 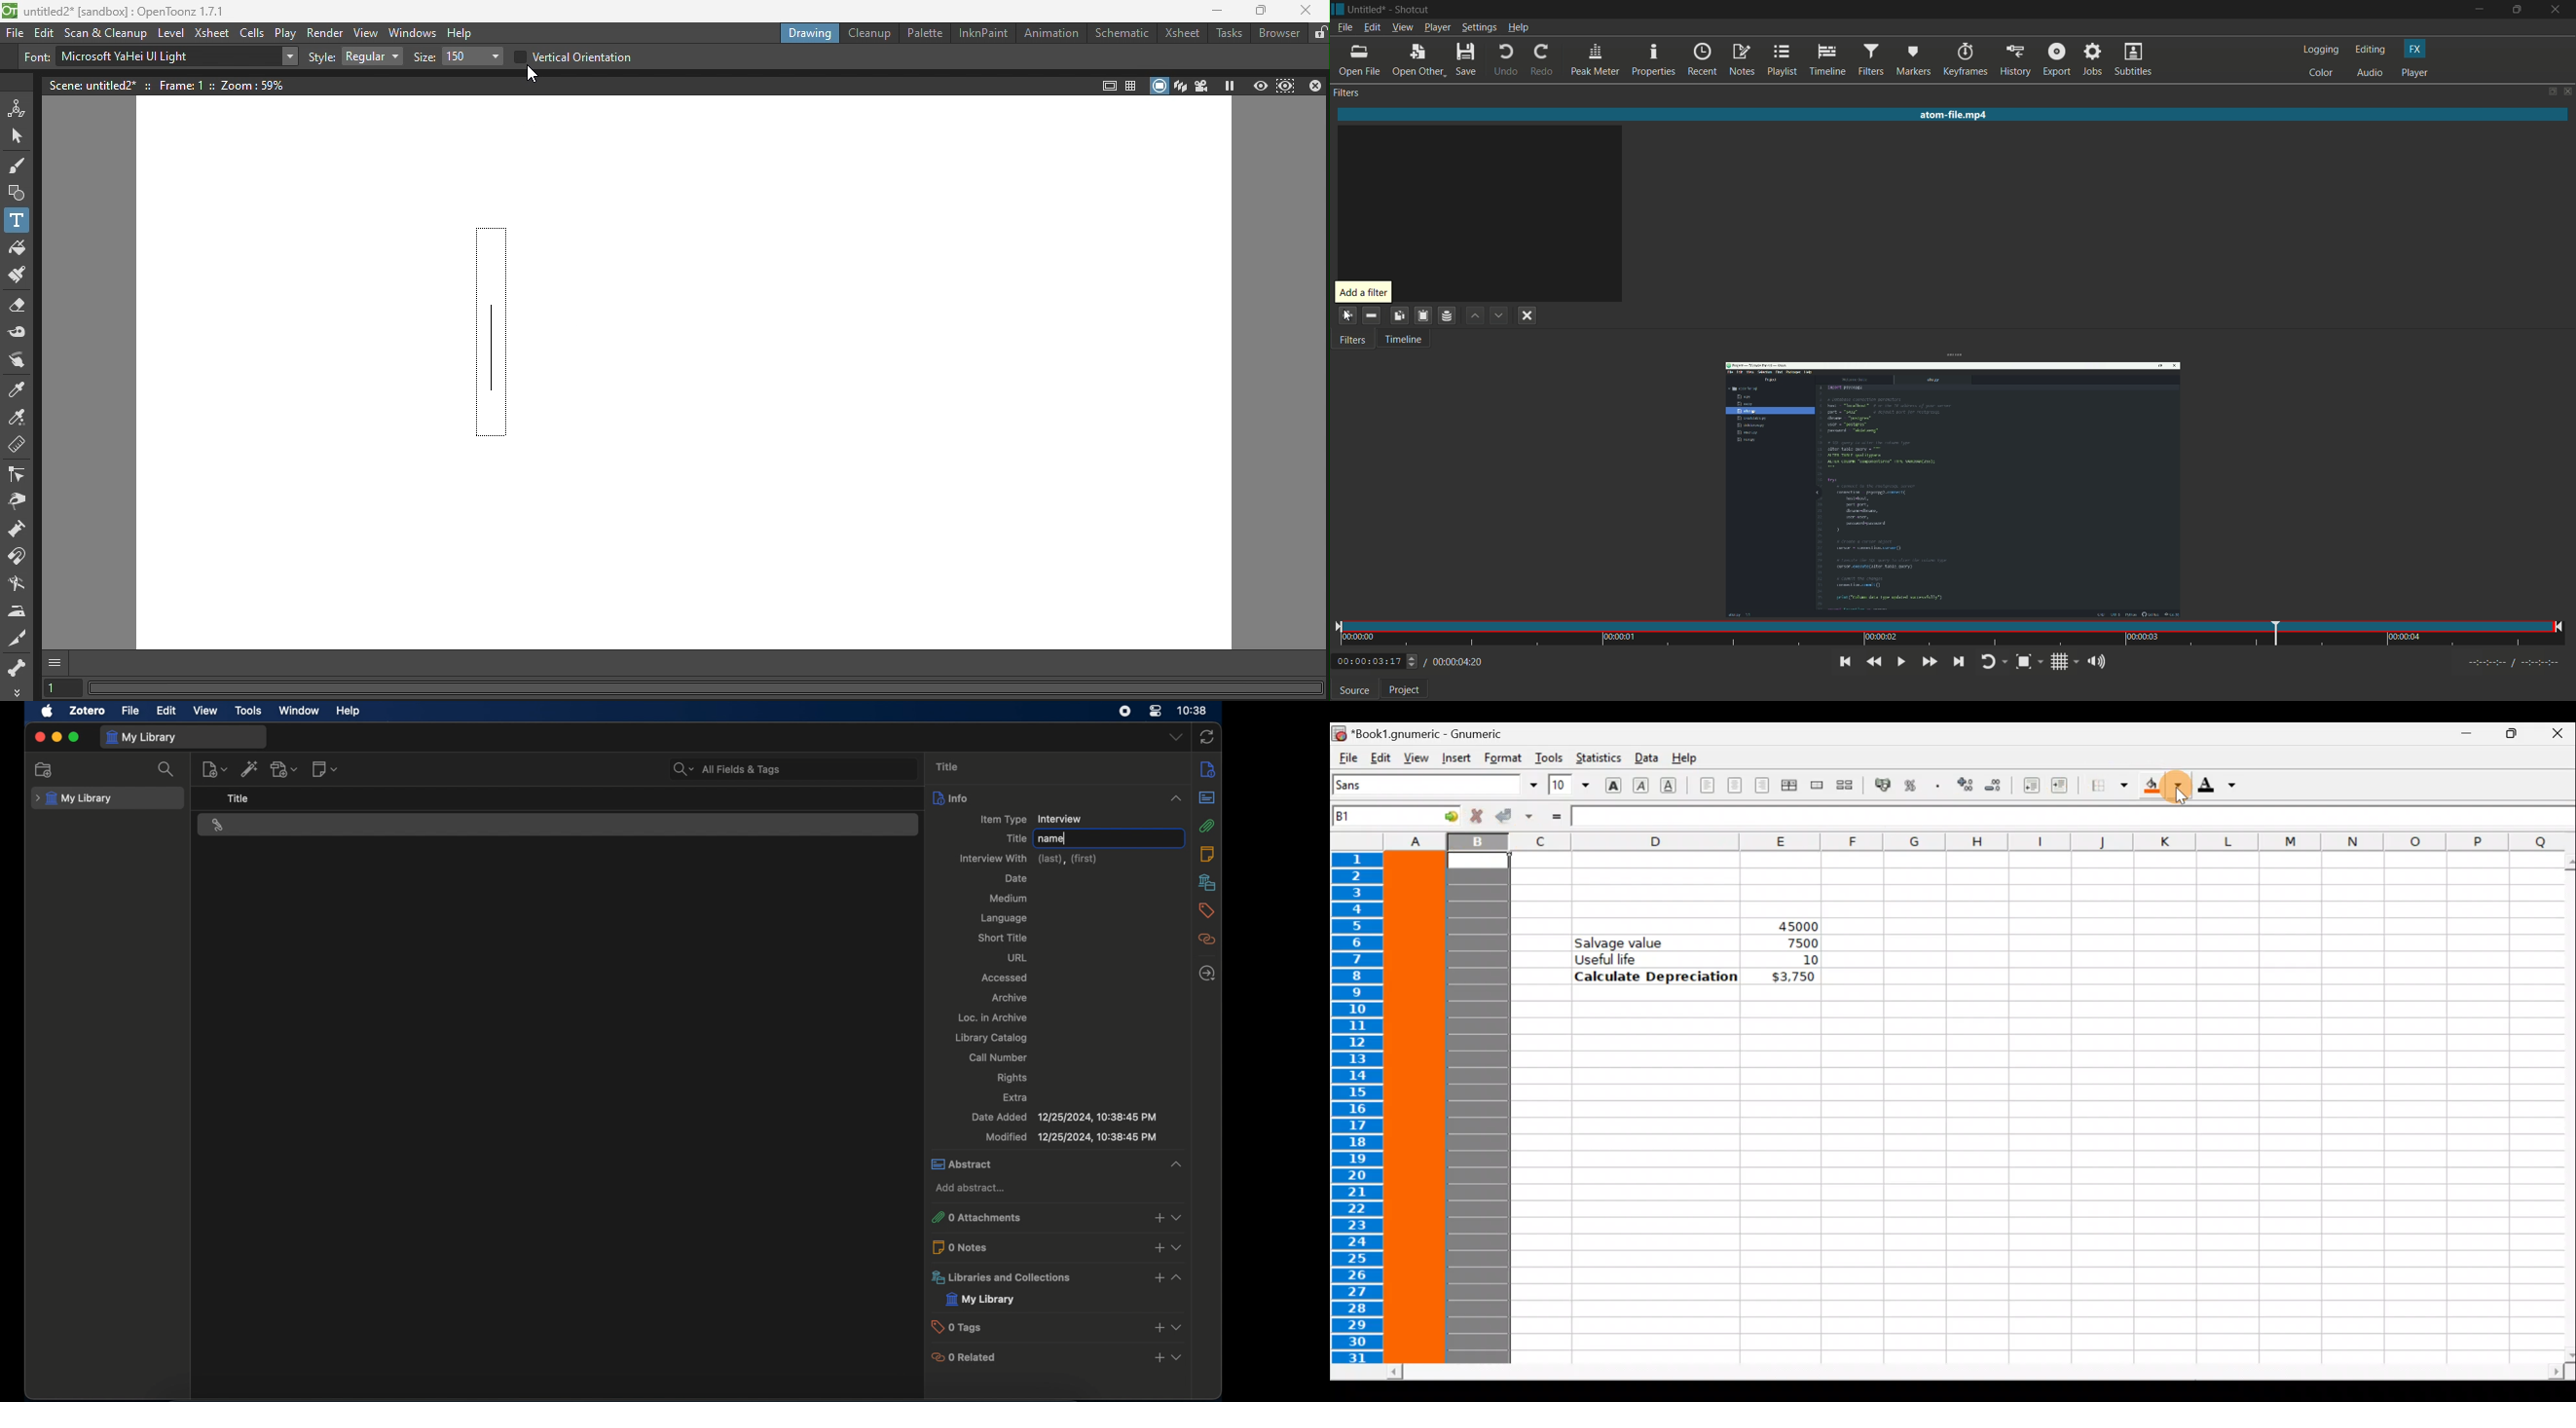 What do you see at coordinates (1207, 826) in the screenshot?
I see `attachments` at bounding box center [1207, 826].